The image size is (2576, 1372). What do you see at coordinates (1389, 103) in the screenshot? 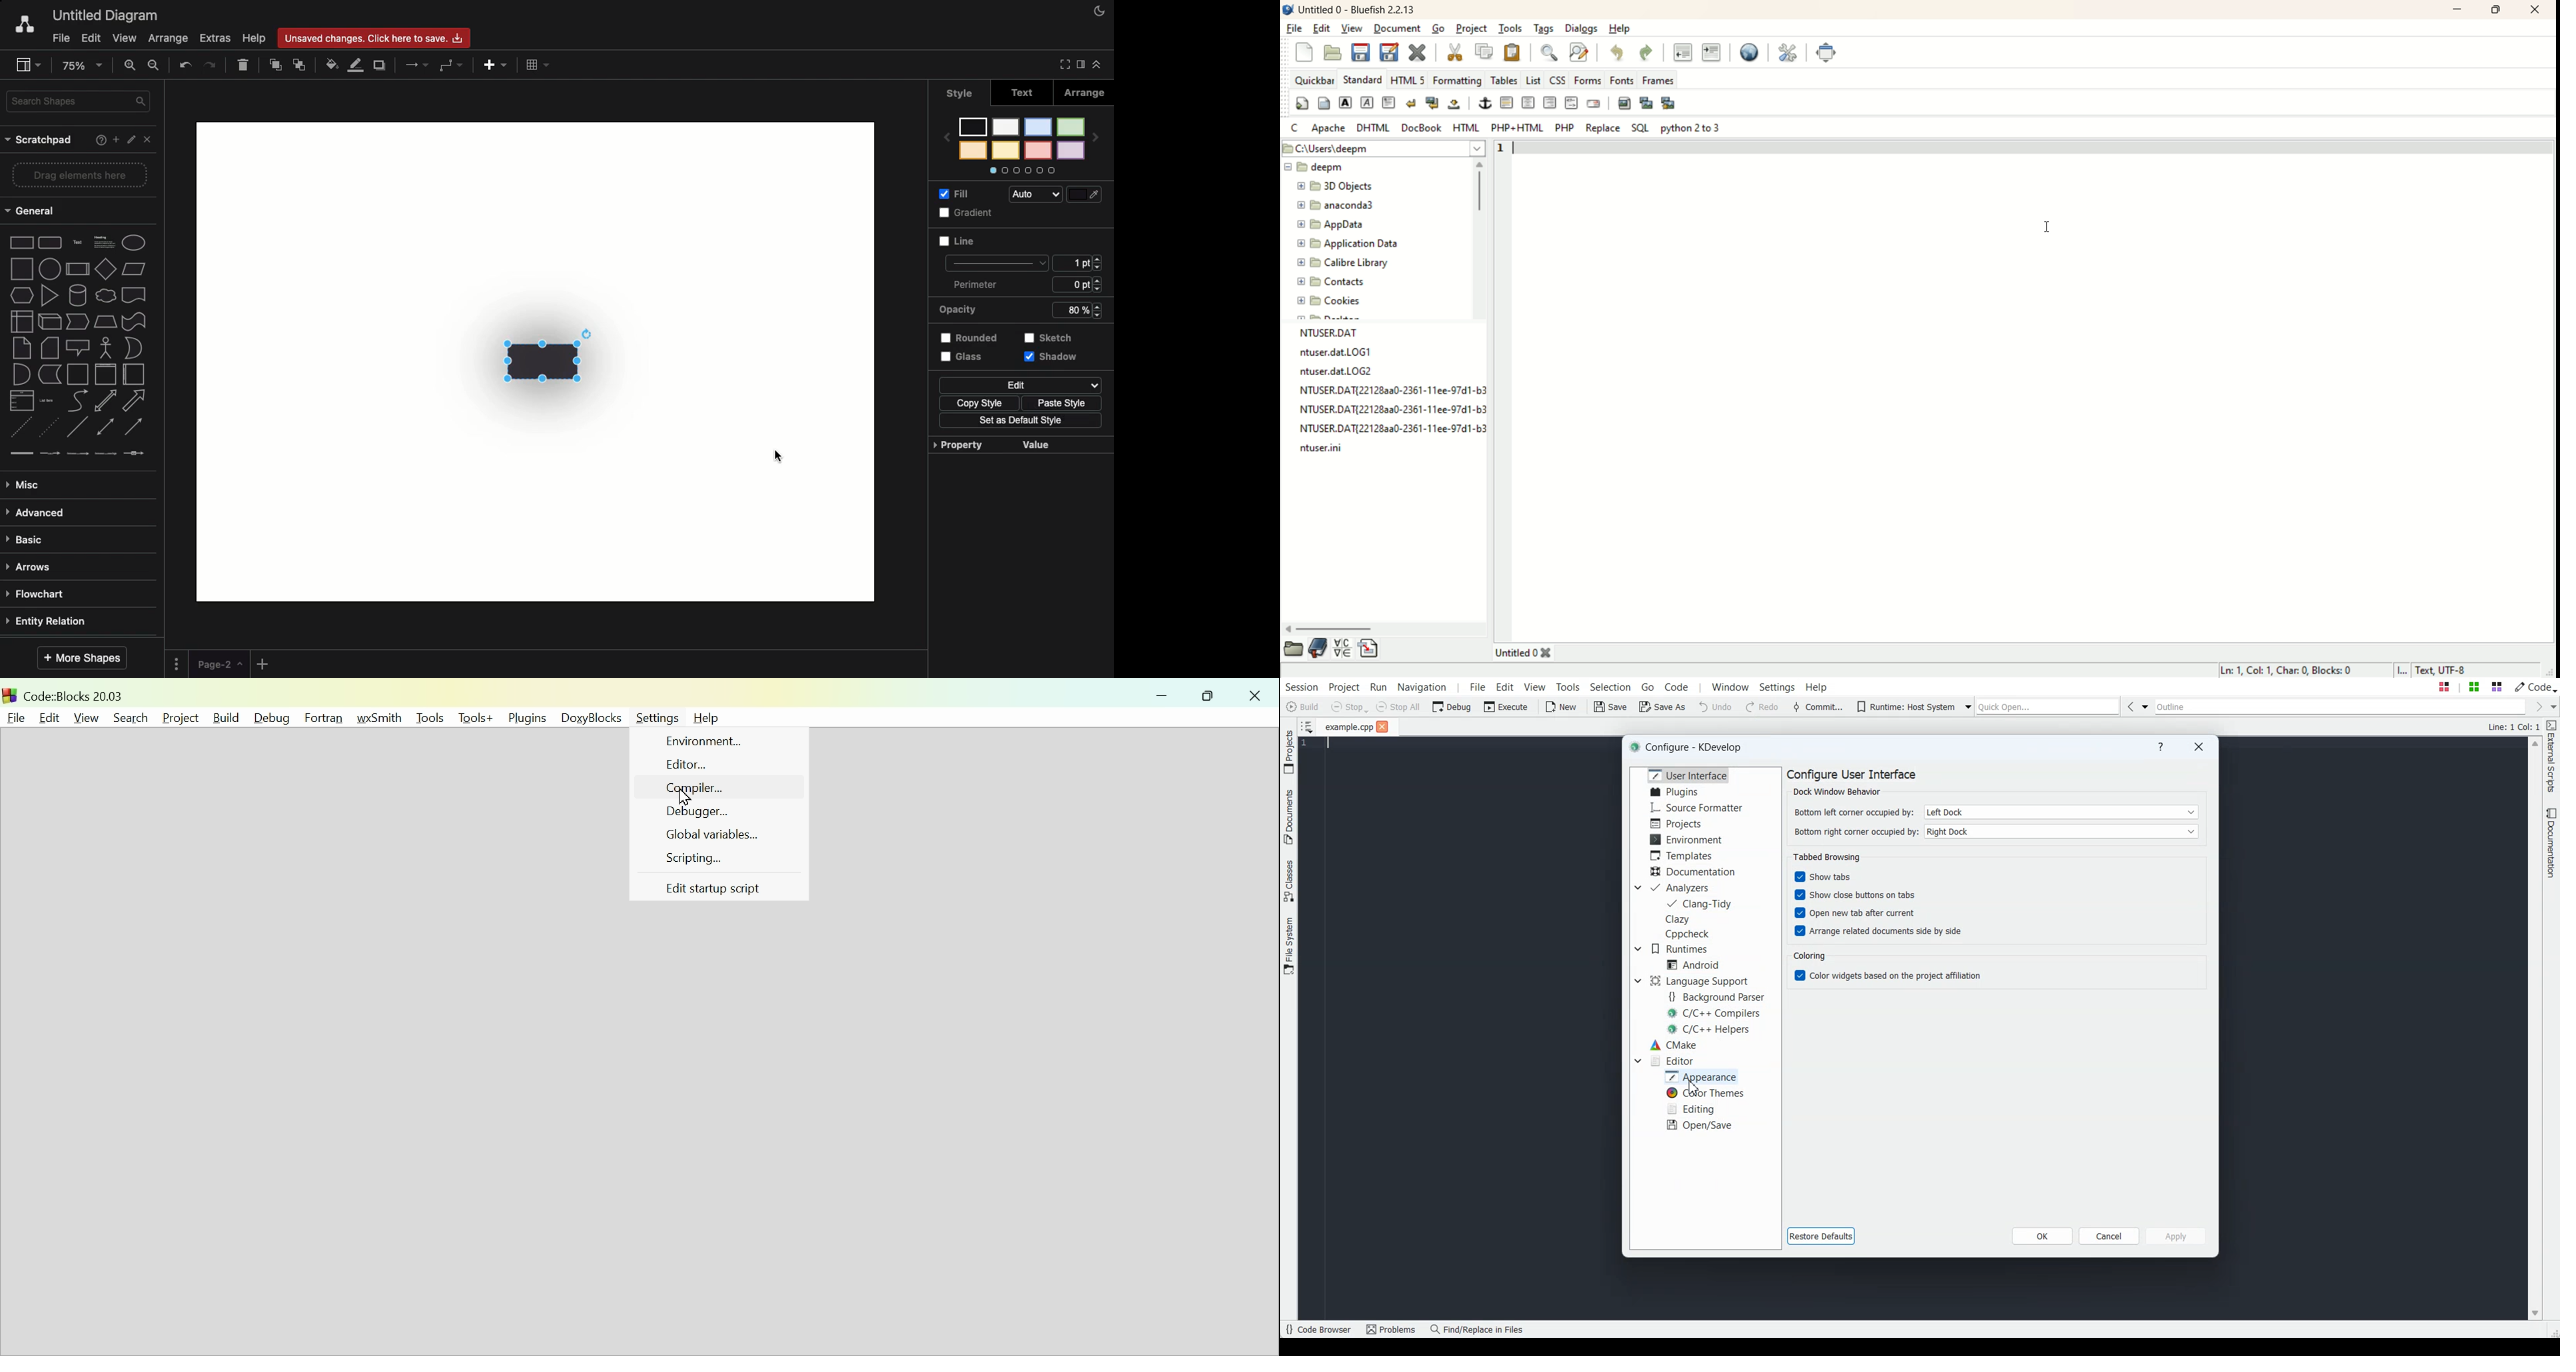
I see `paragraph` at bounding box center [1389, 103].